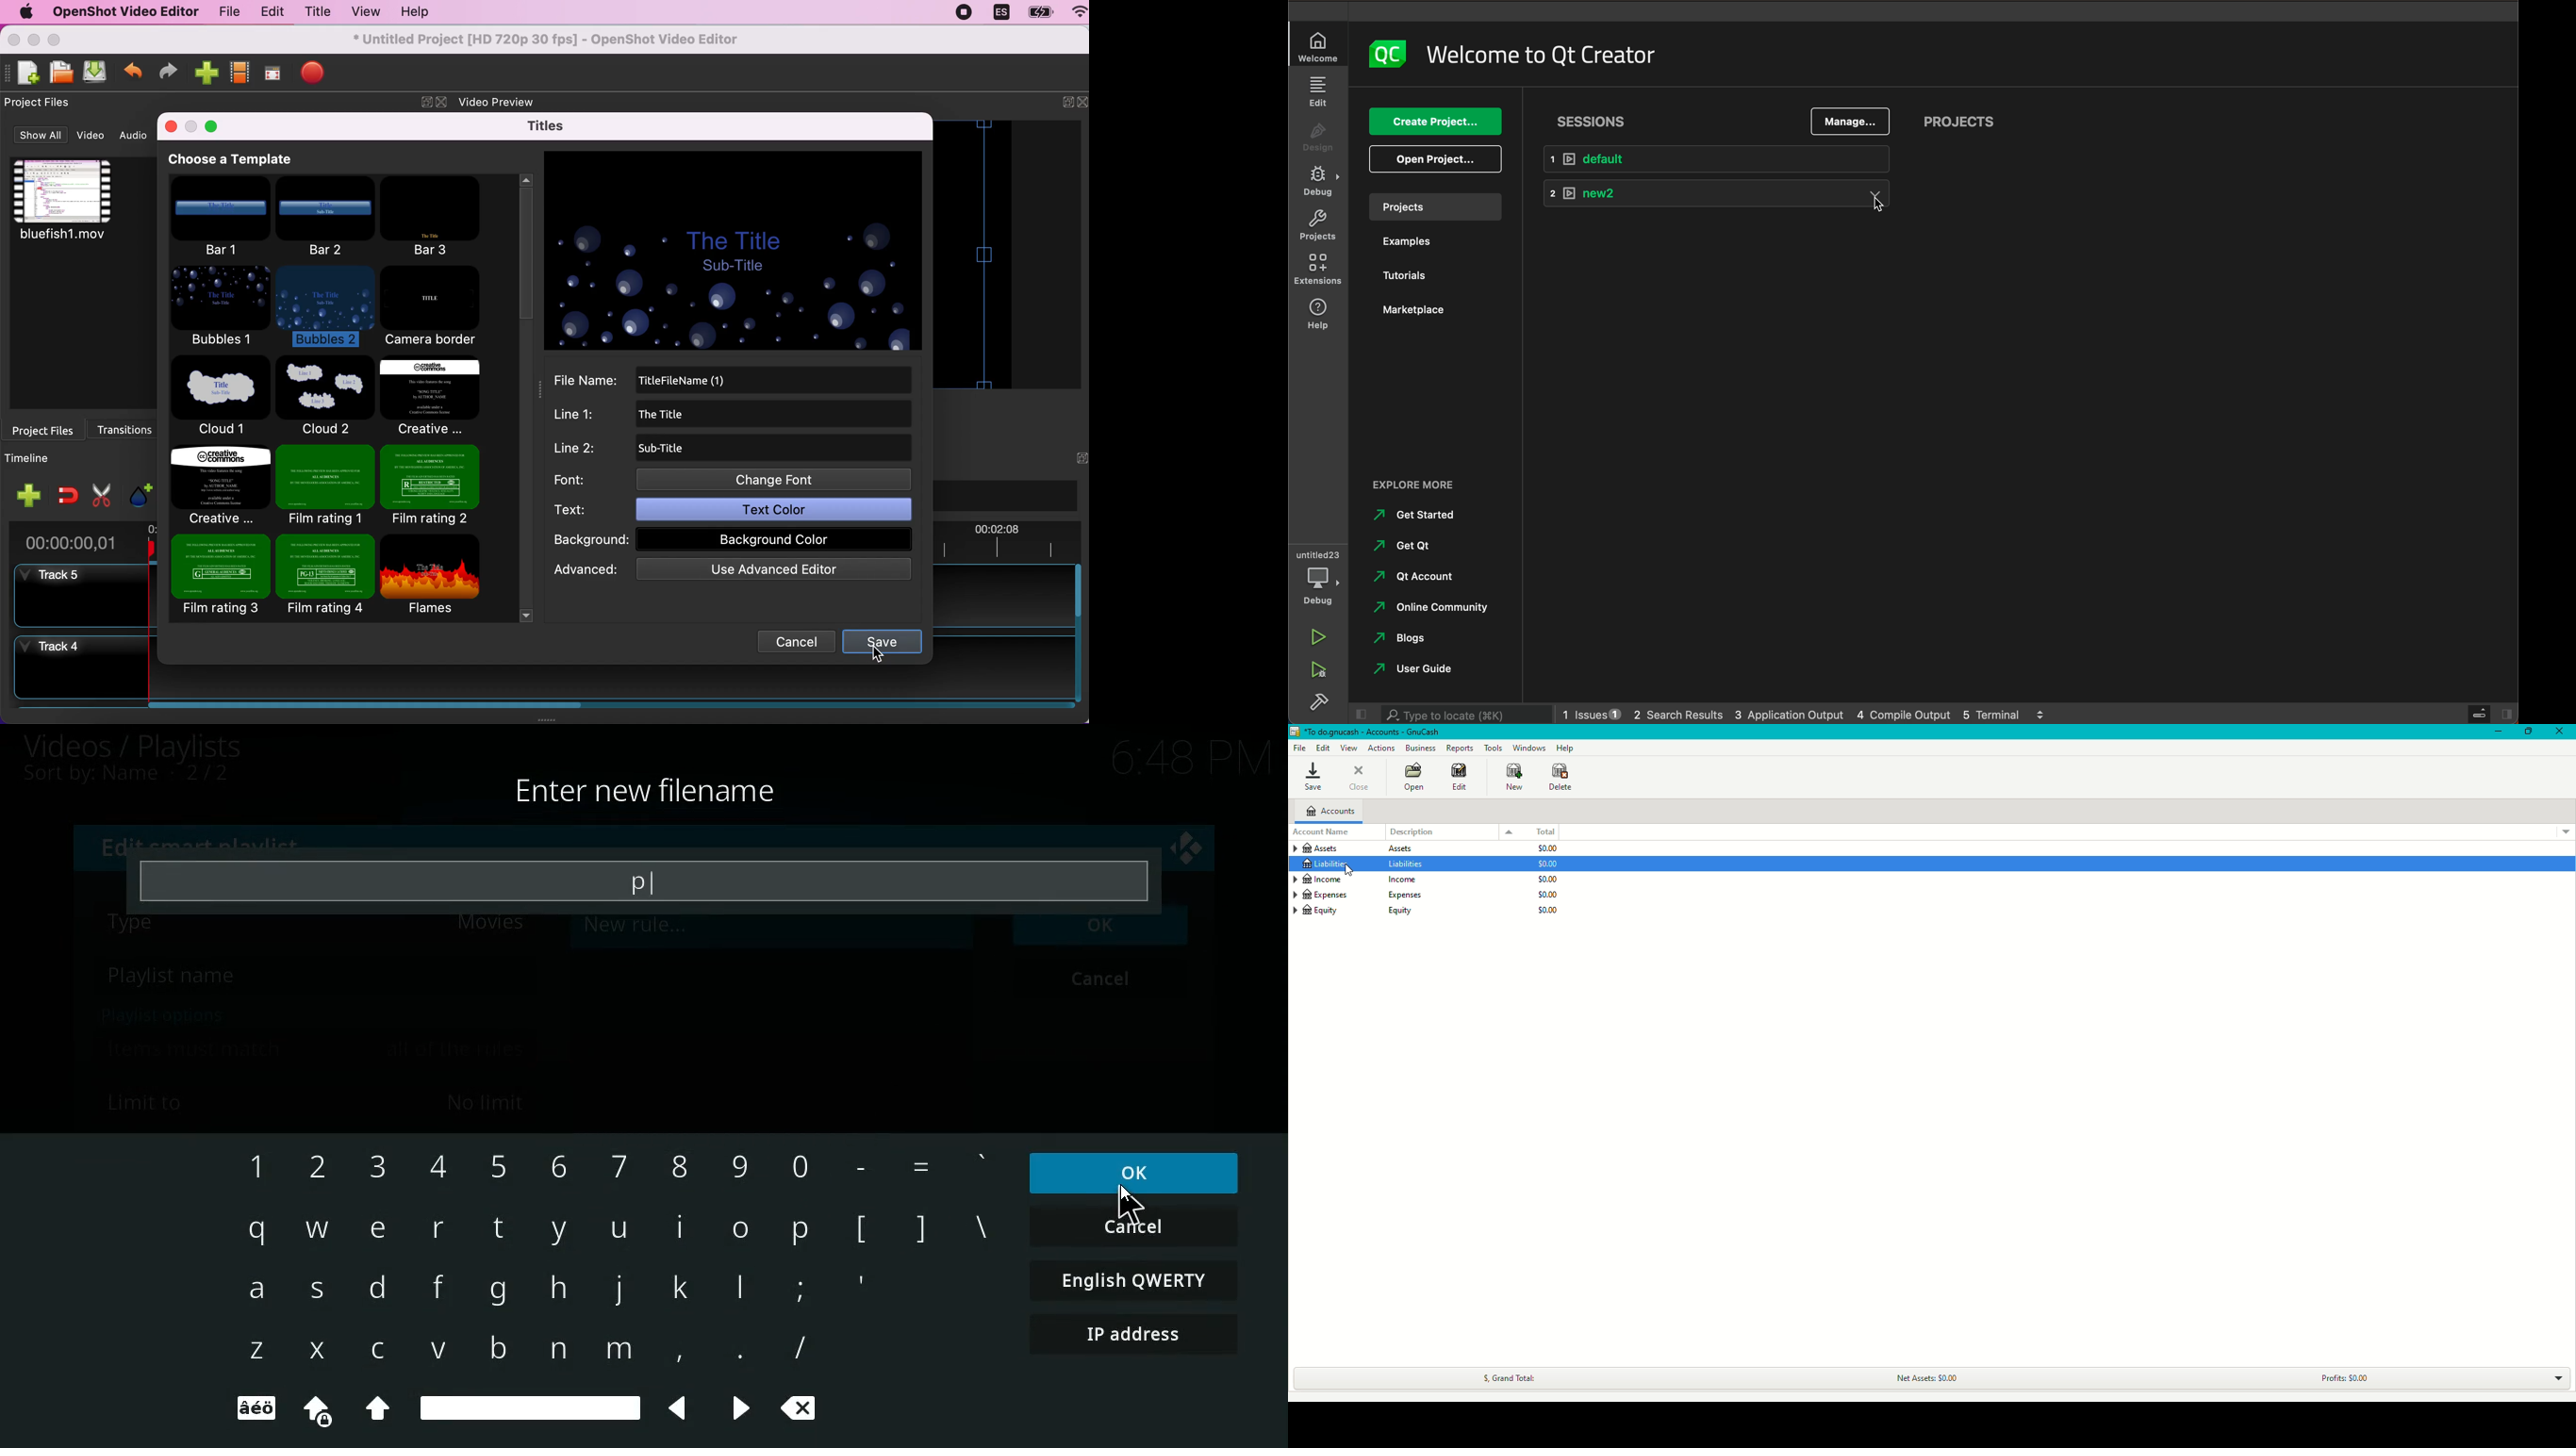 This screenshot has height=1456, width=2576. I want to click on film rating 2, so click(431, 484).